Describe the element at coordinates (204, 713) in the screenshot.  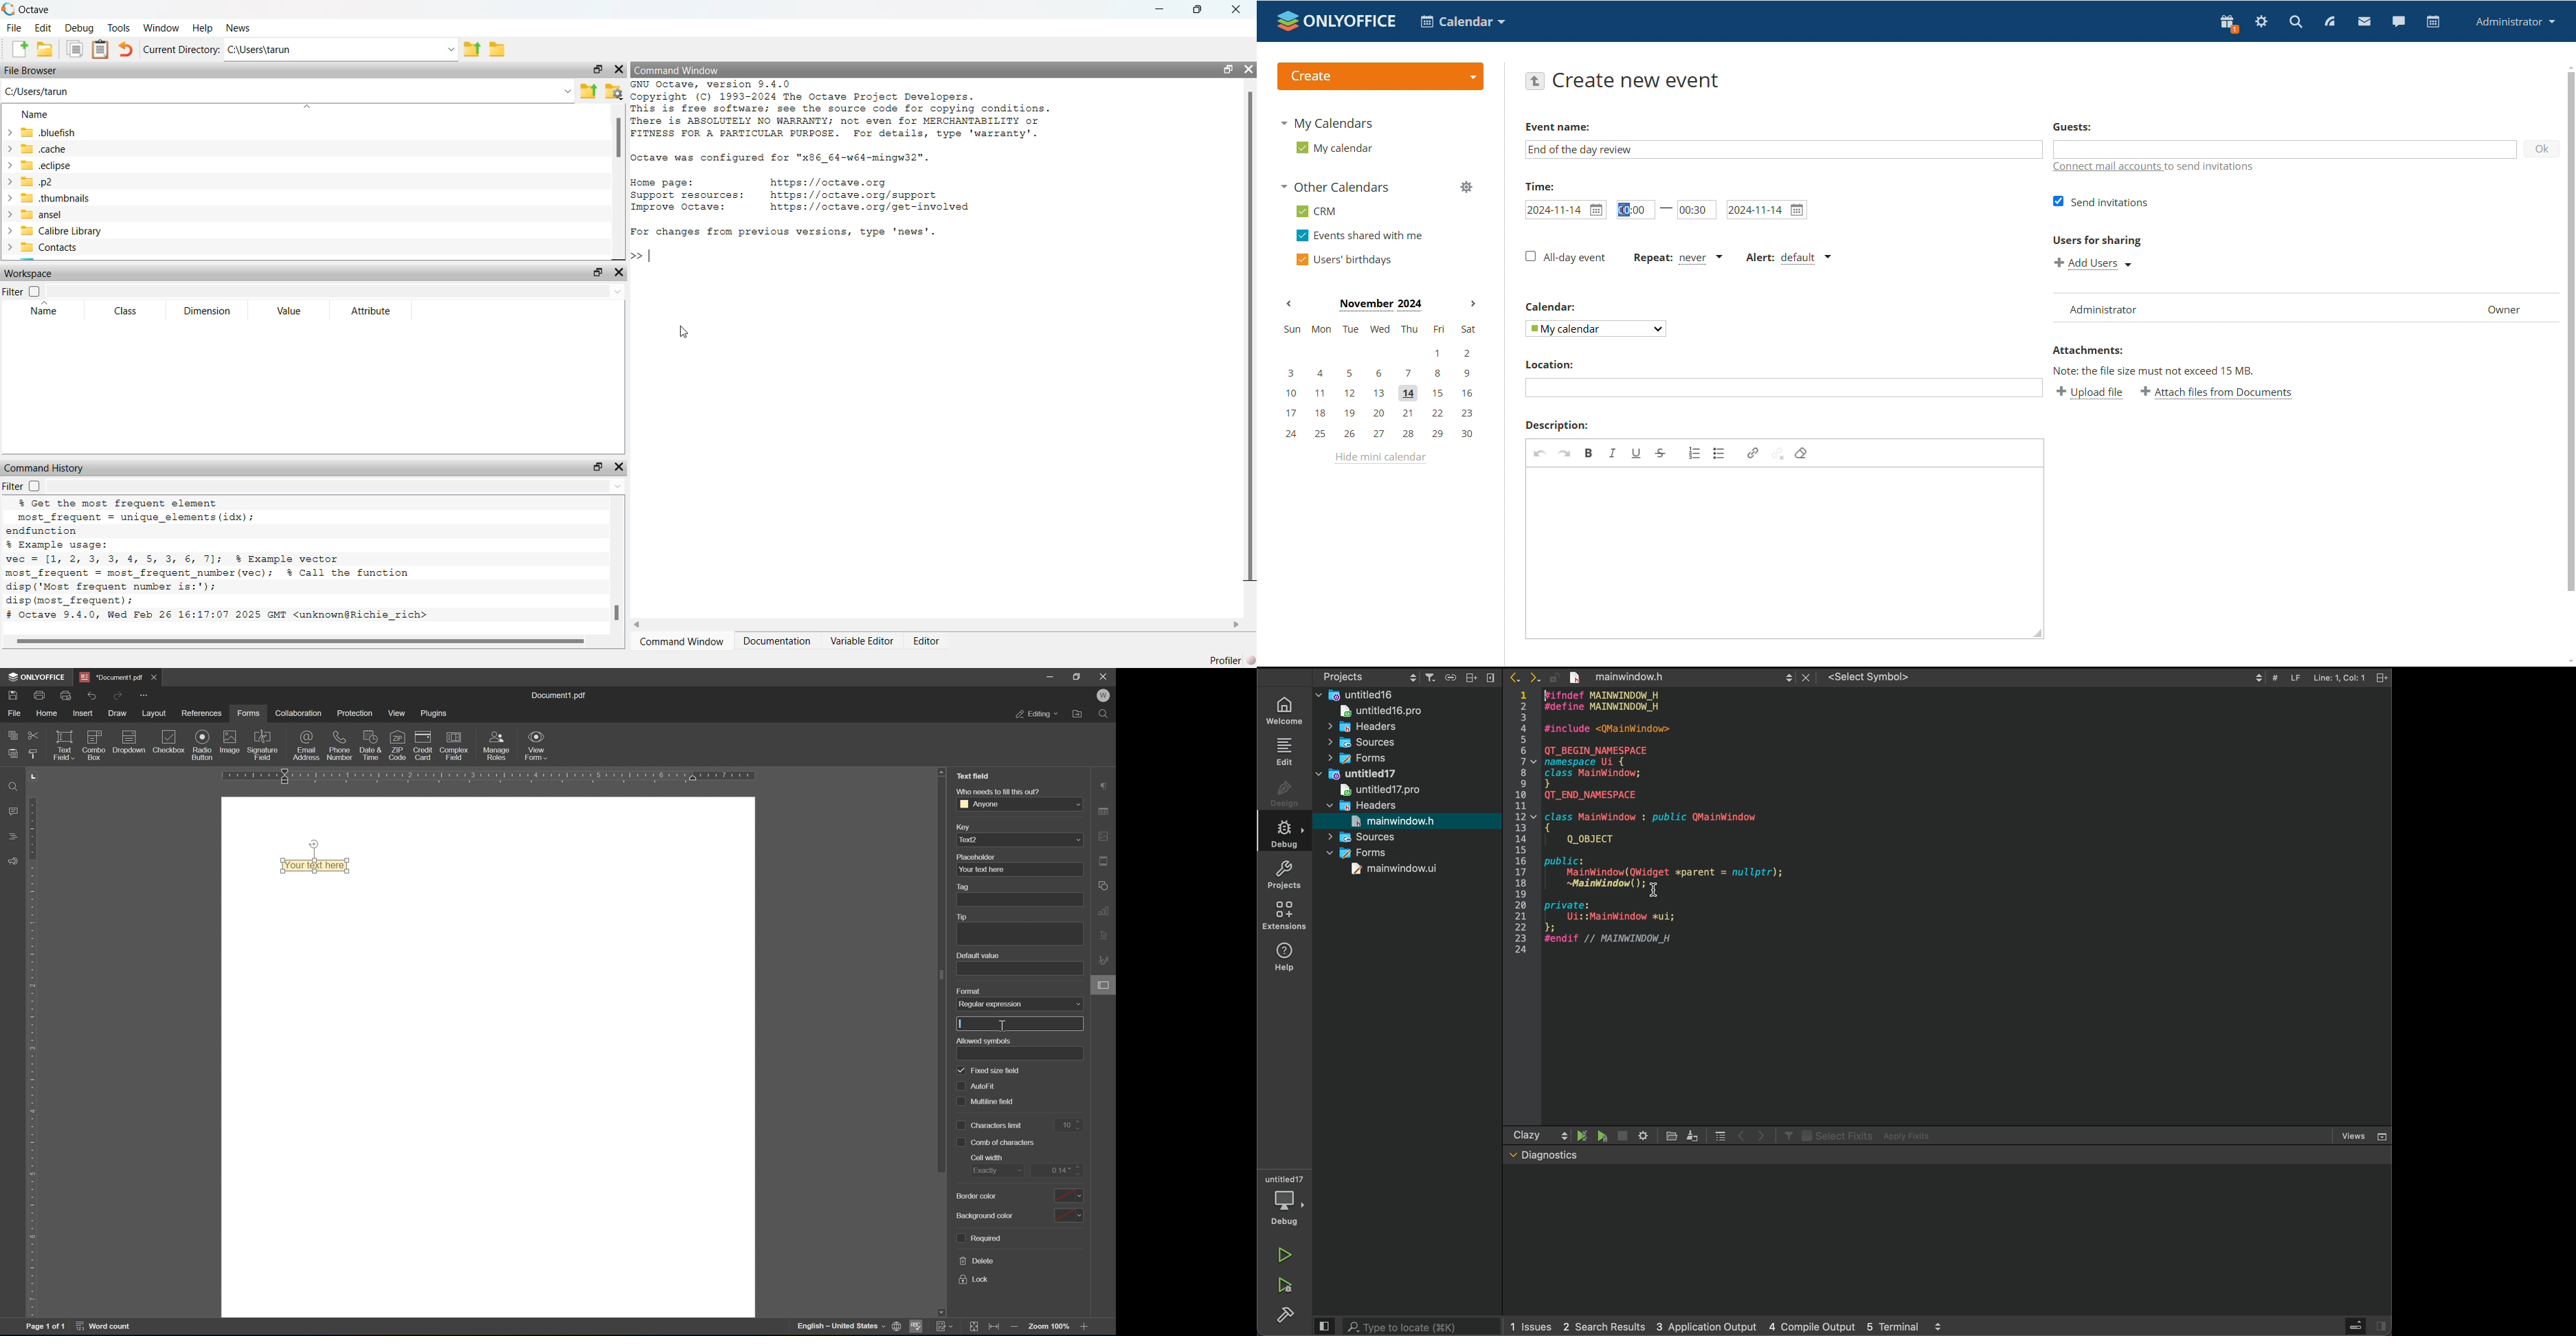
I see `references` at that location.